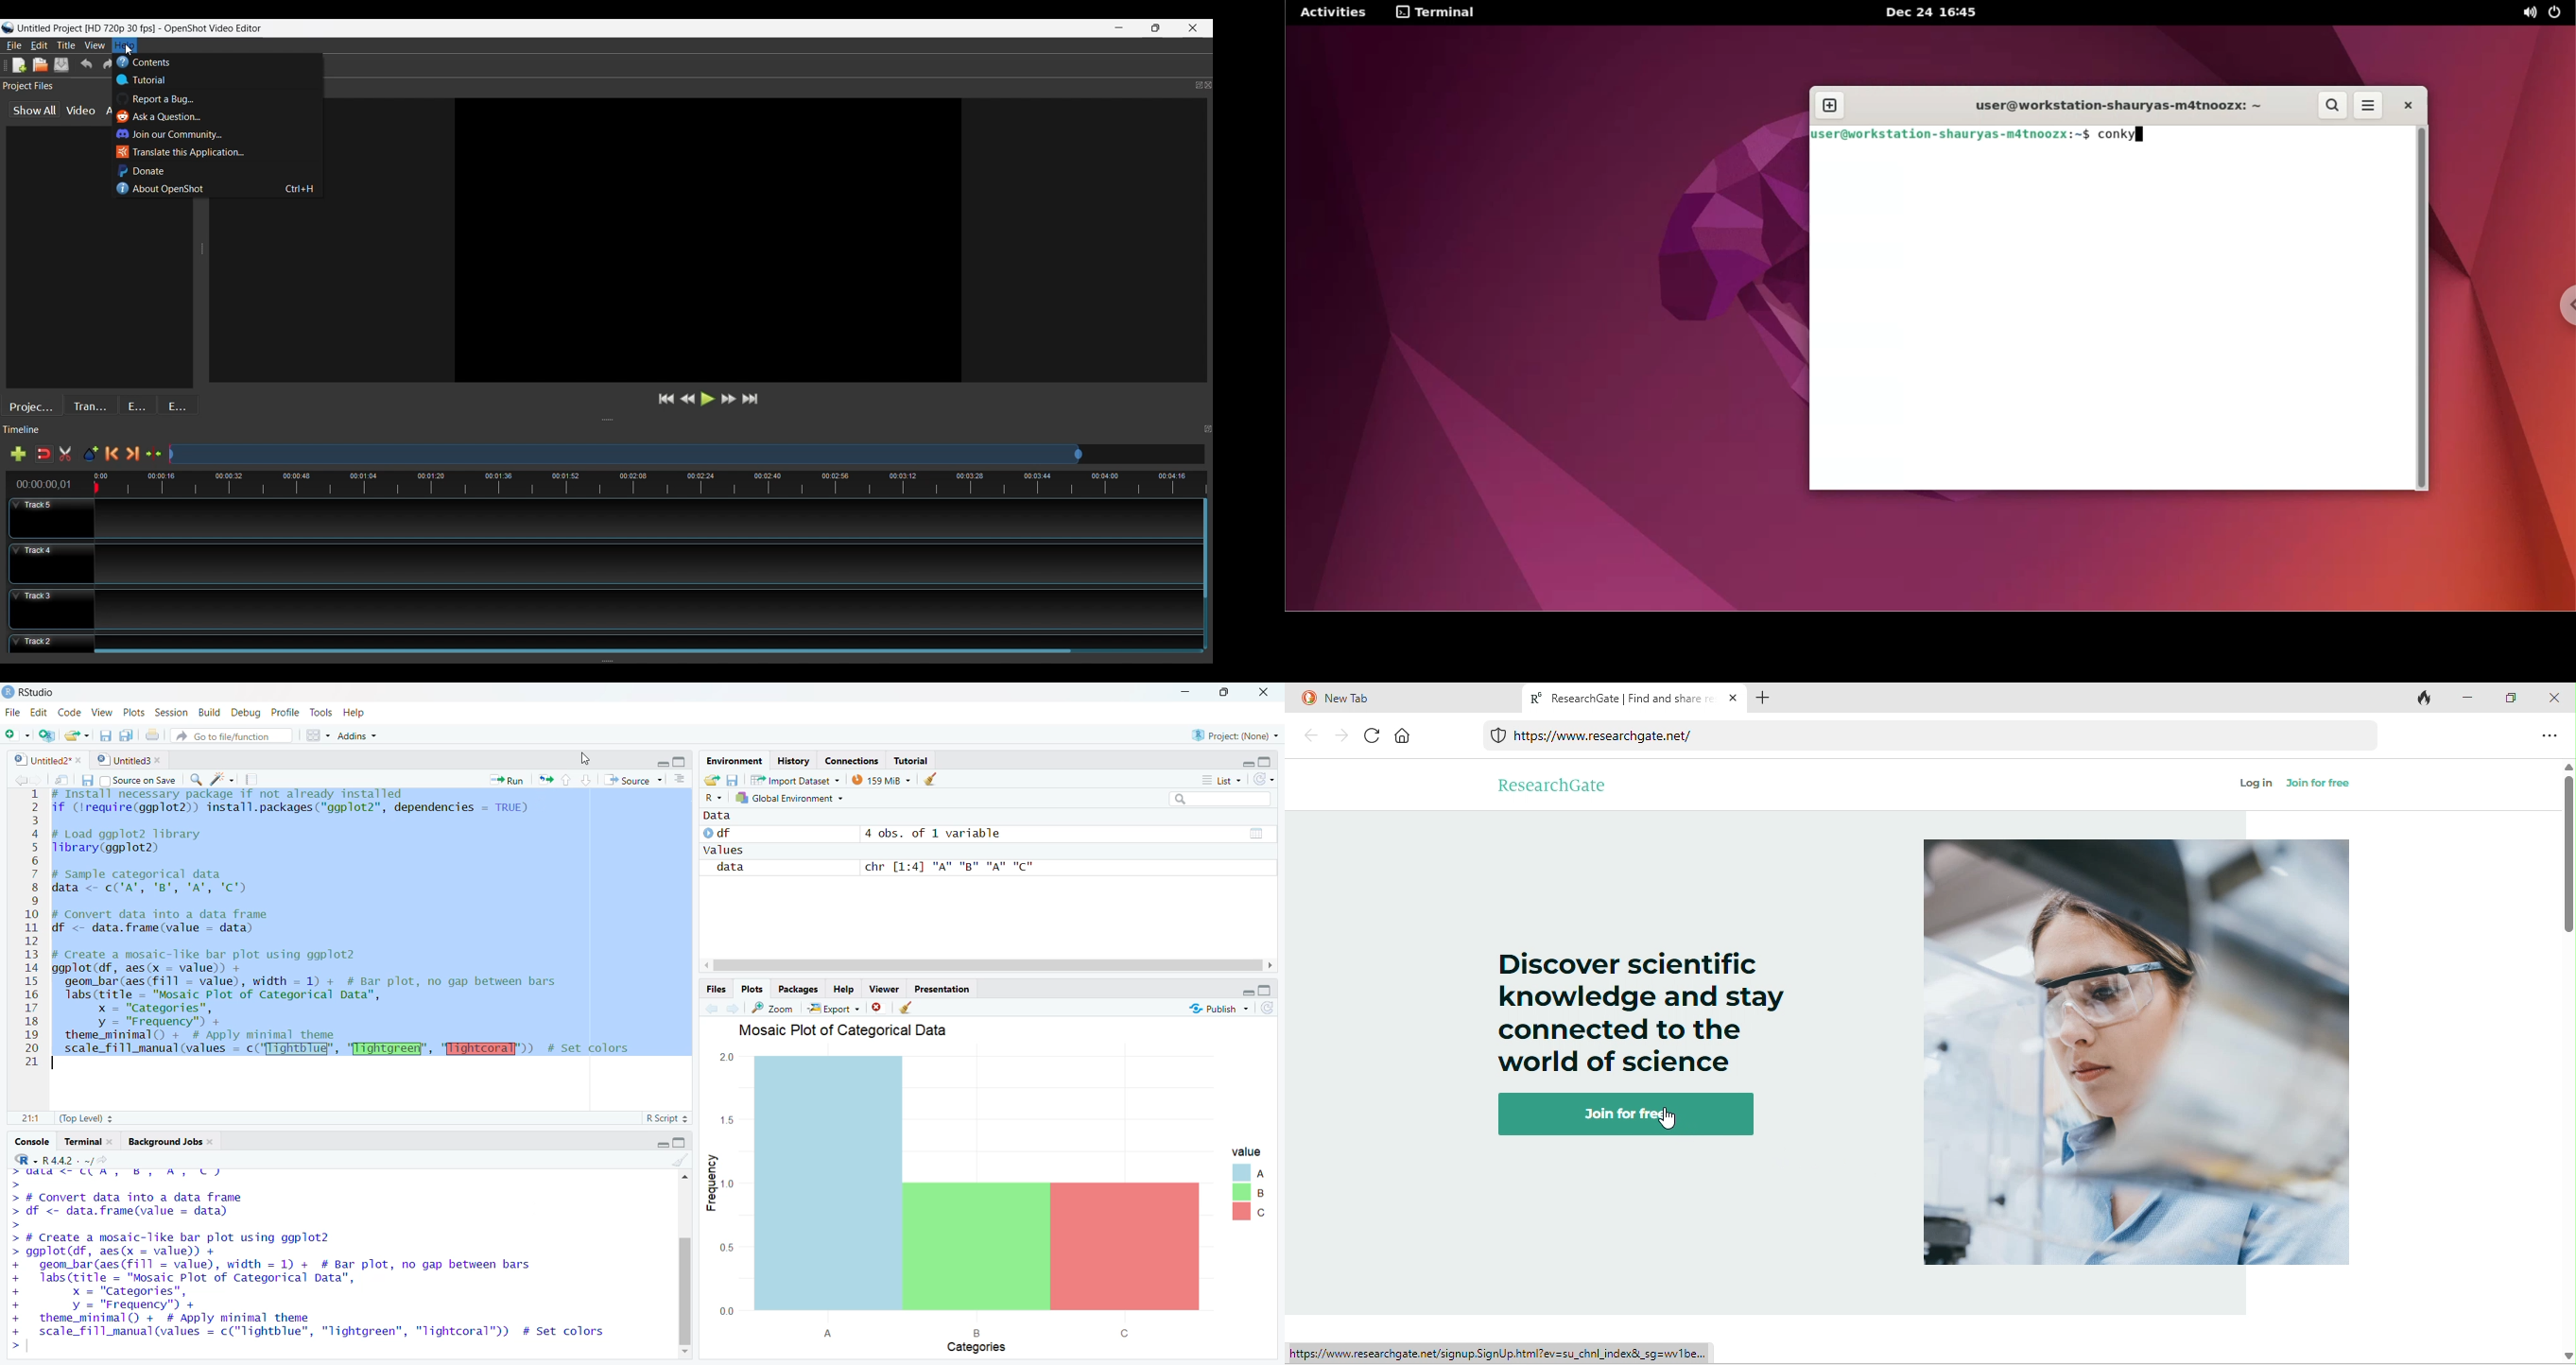 Image resolution: width=2576 pixels, height=1372 pixels. What do you see at coordinates (32, 693) in the screenshot?
I see `RStudio` at bounding box center [32, 693].